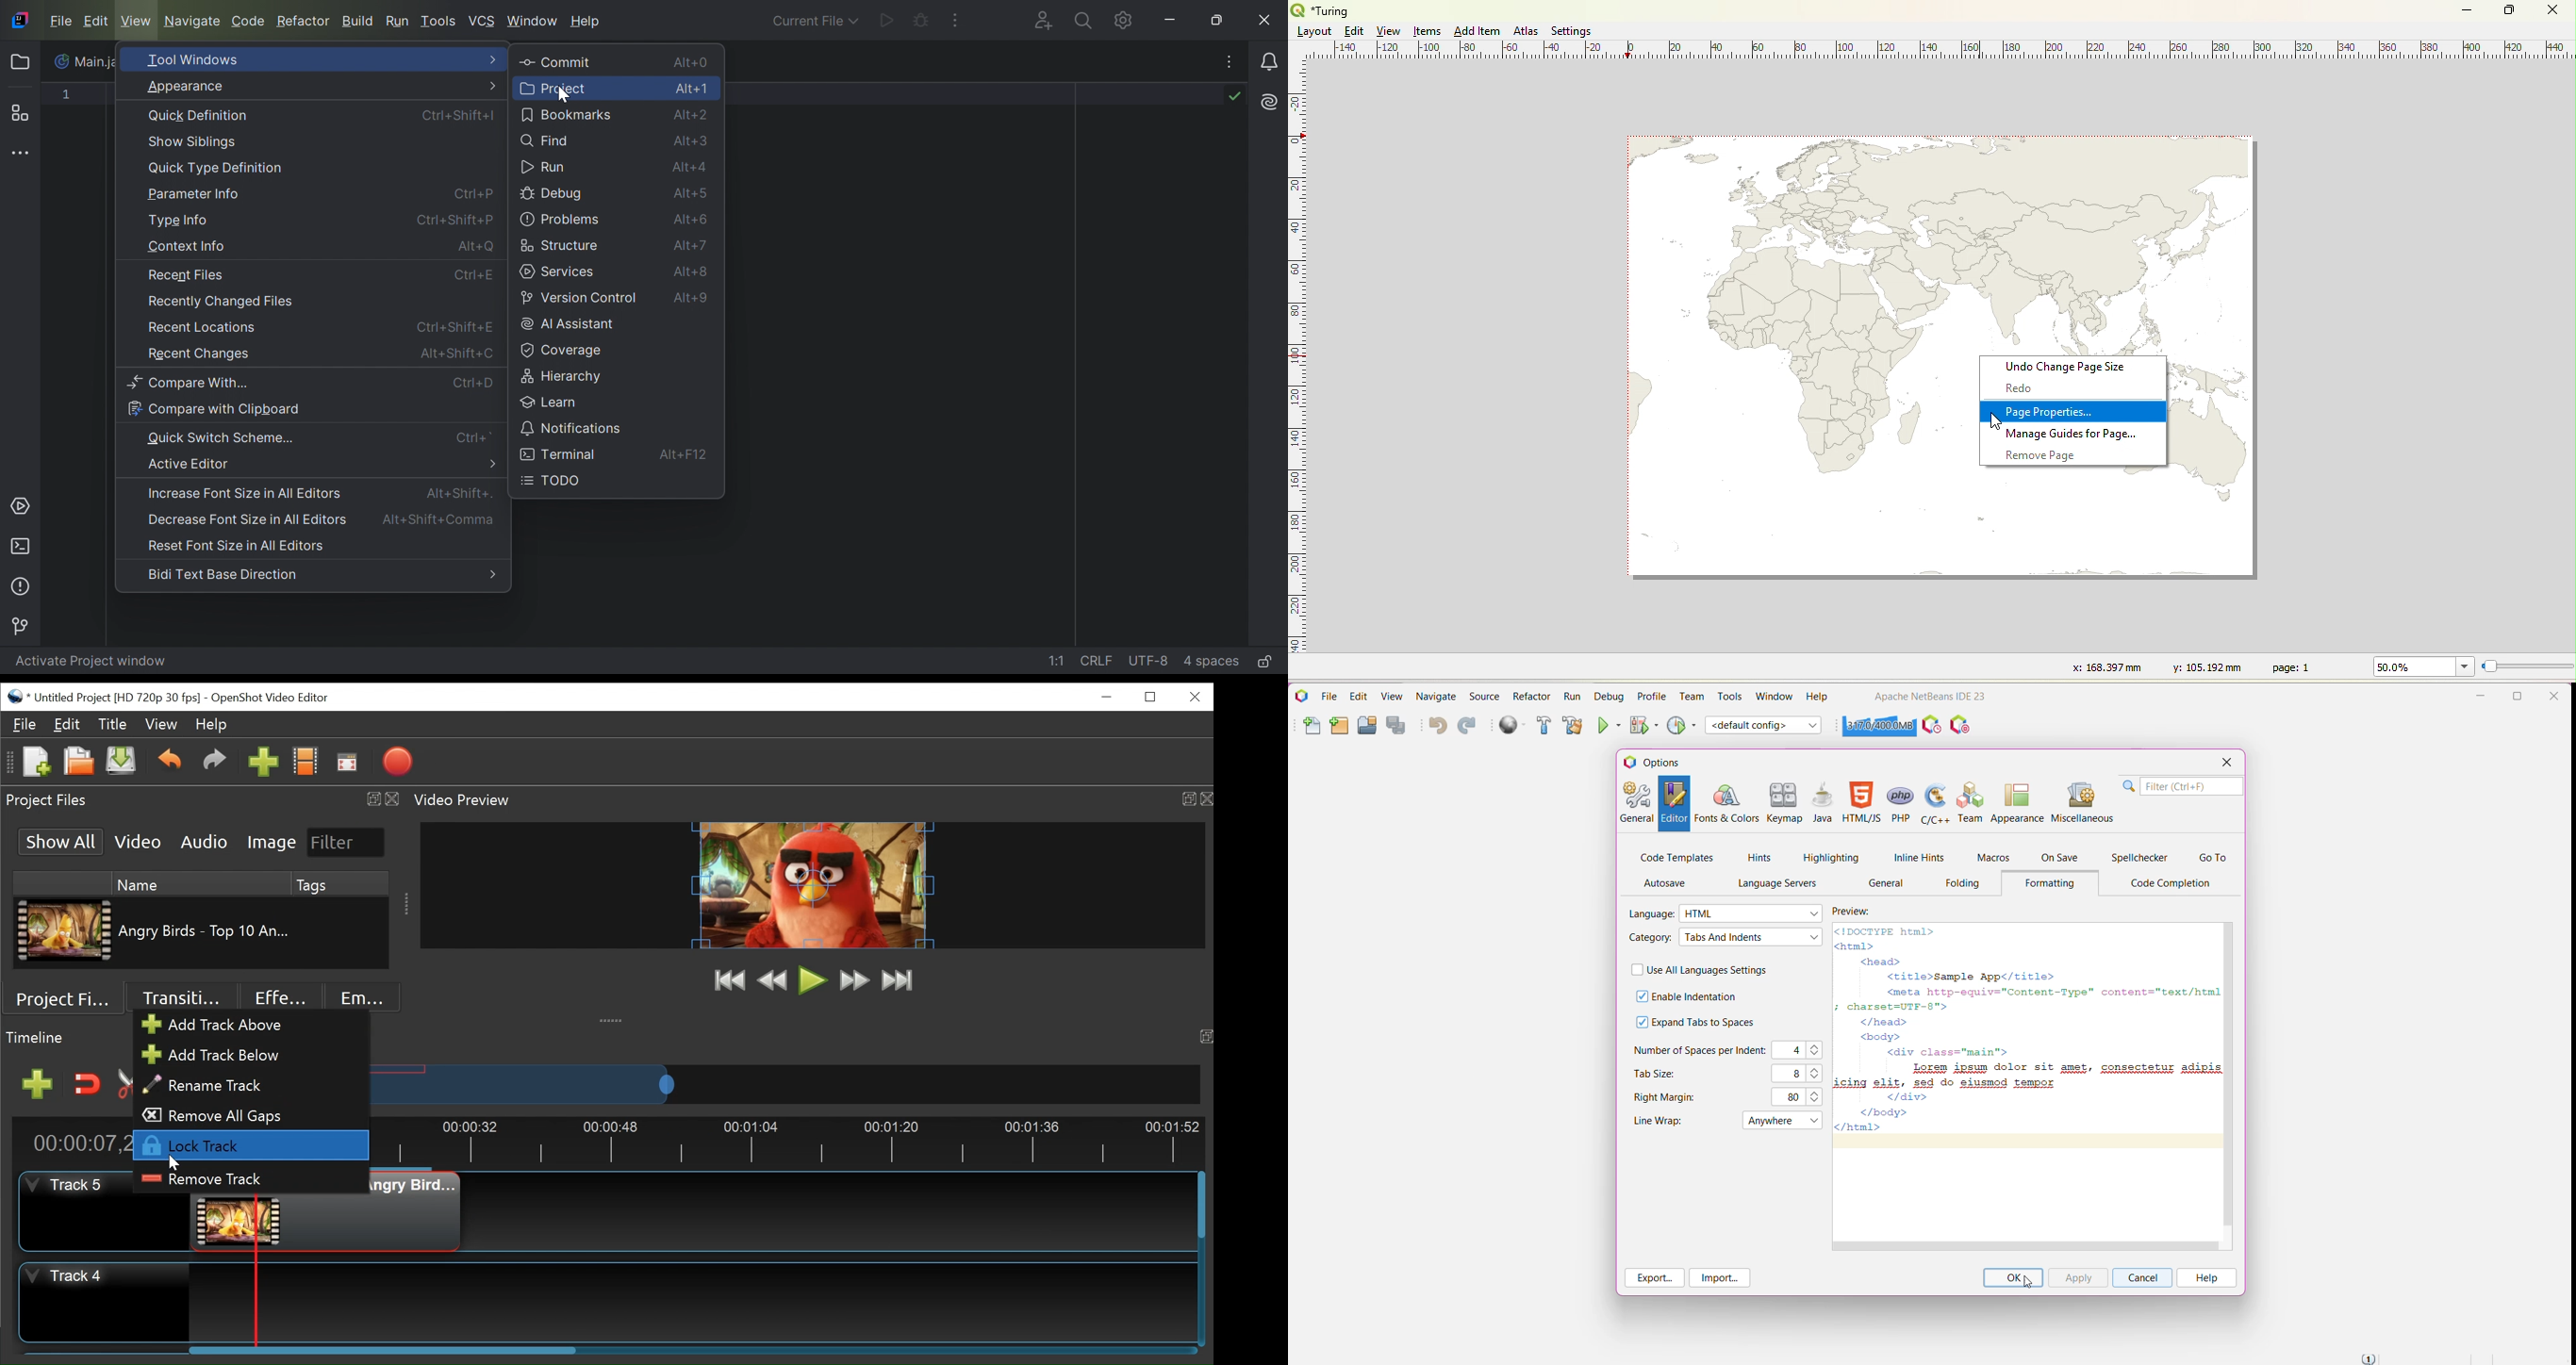 This screenshot has width=2576, height=1372. What do you see at coordinates (214, 410) in the screenshot?
I see `Compare With Clipboard` at bounding box center [214, 410].